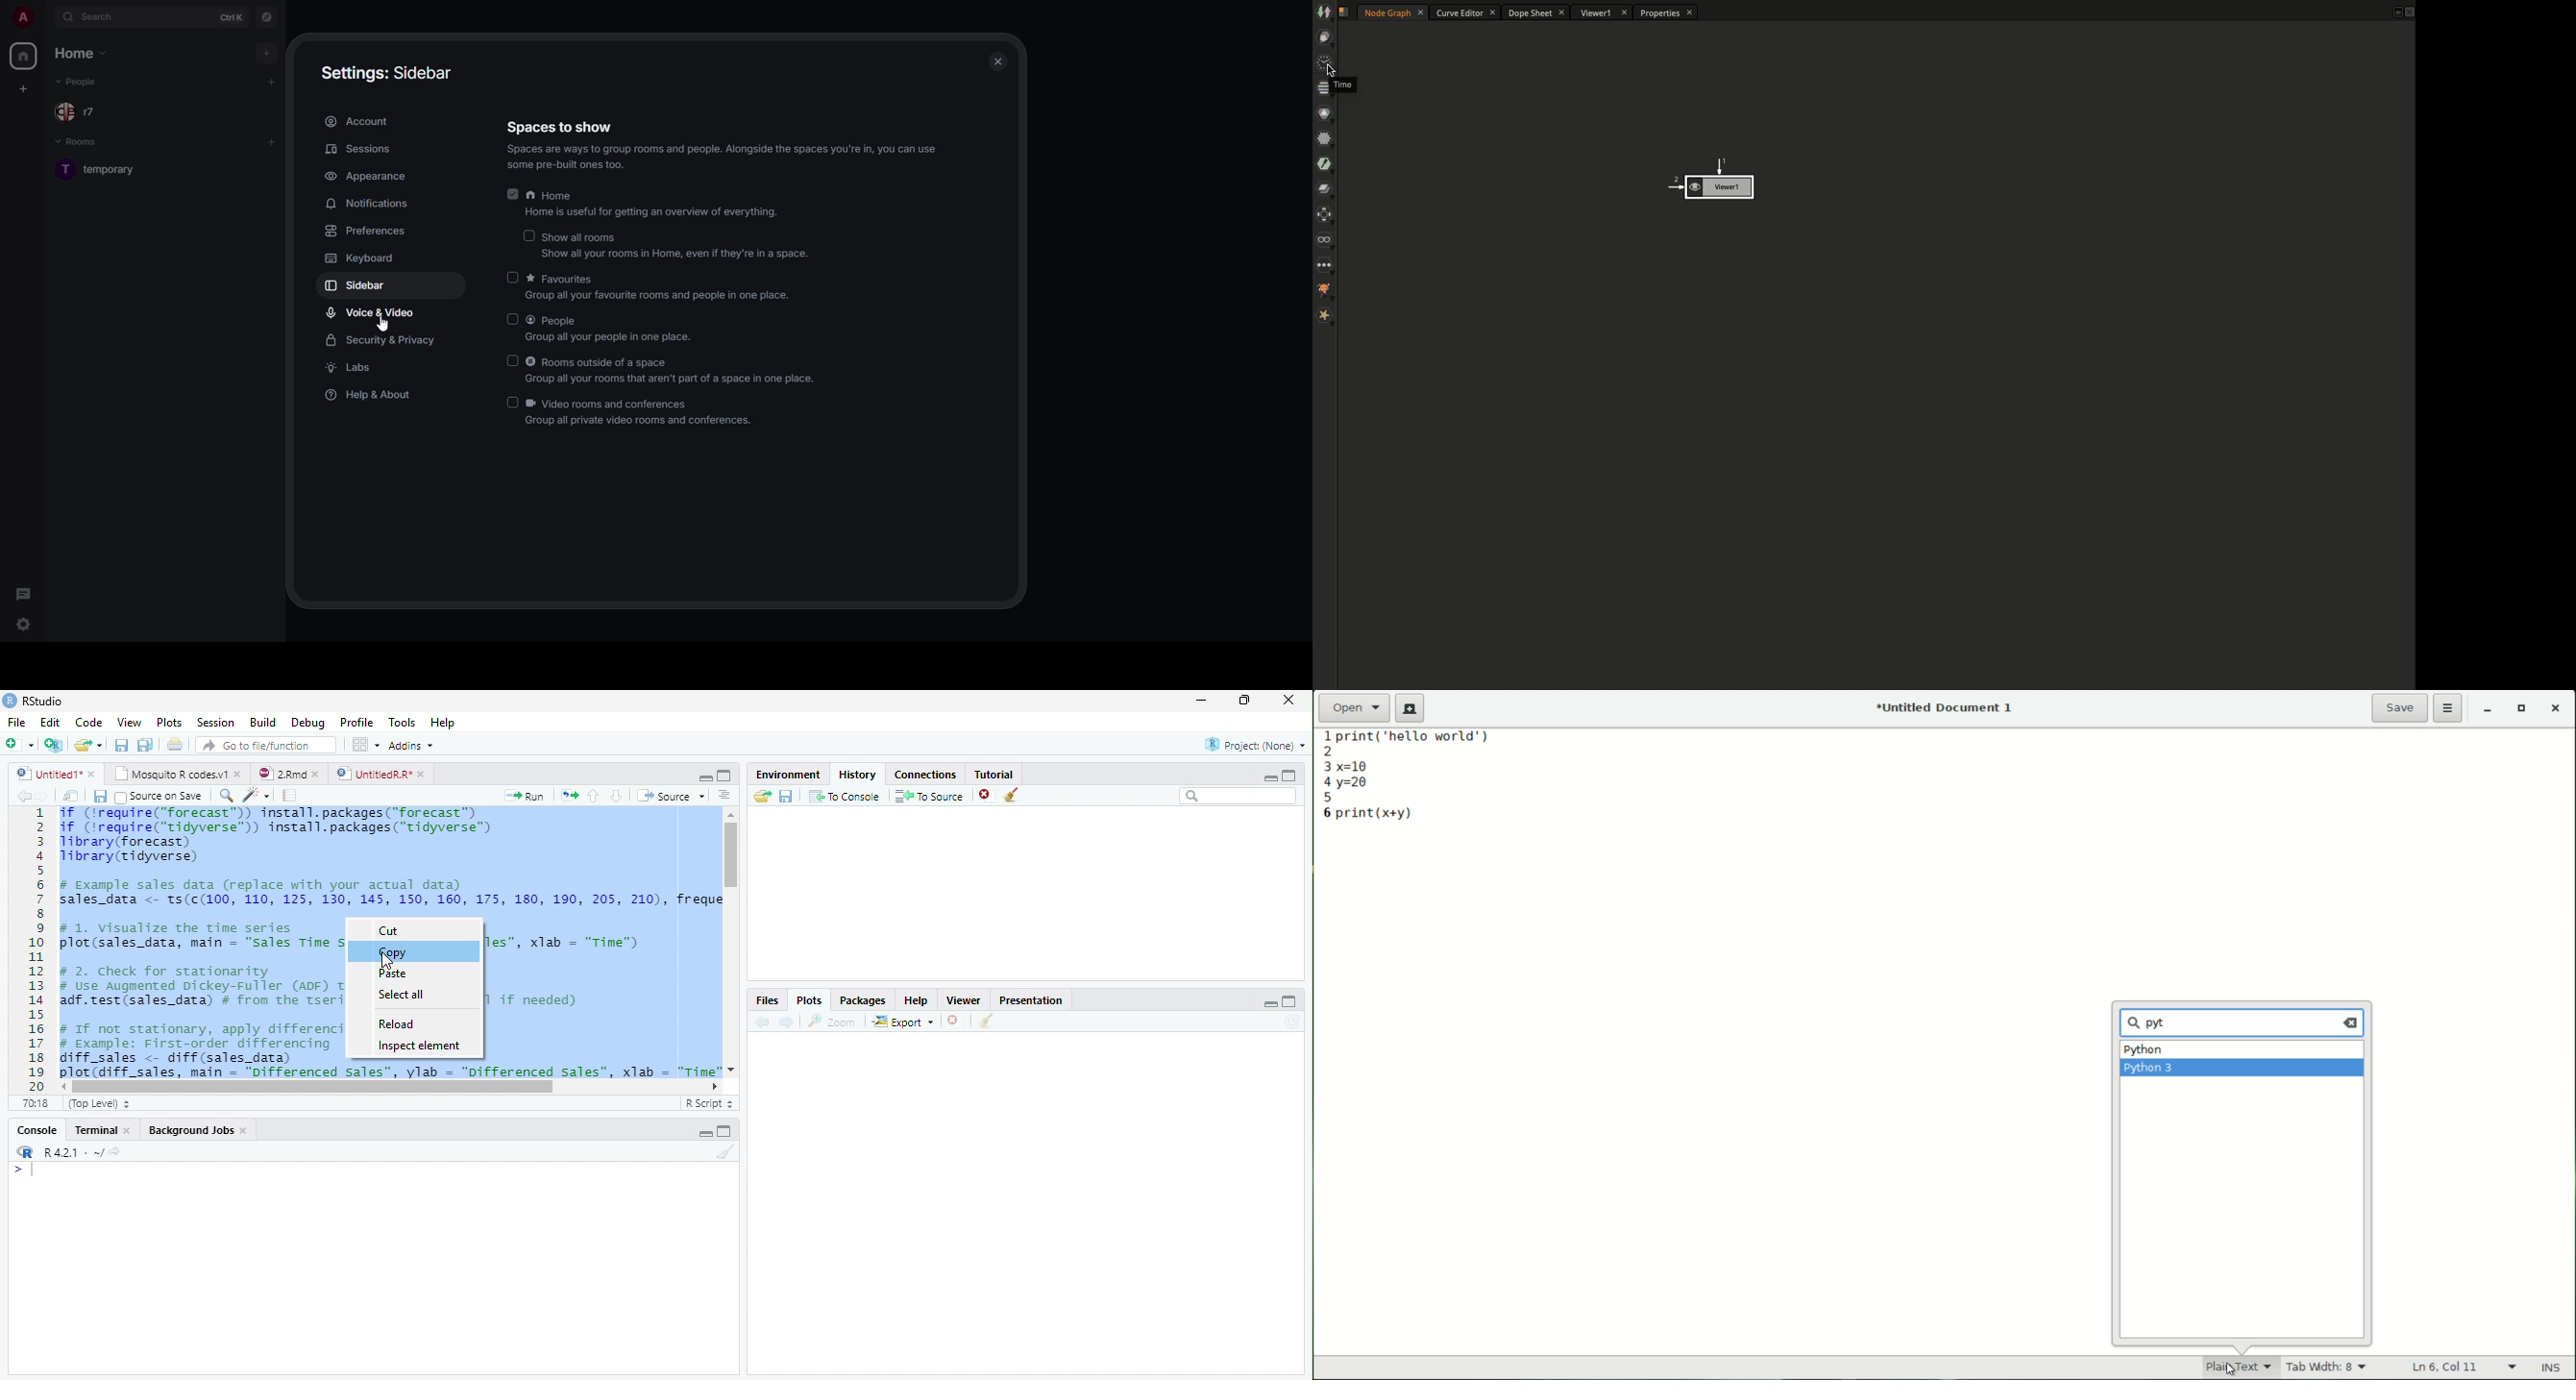 The image size is (2576, 1400). What do you see at coordinates (287, 835) in the screenshot?
I see `if (‘require("forecast”)) install.packages("forecast™)
if (irequire("tidyverse™) install.packages("tidyverse™)
library (forecast)

Tibrary(tidyverse)` at bounding box center [287, 835].